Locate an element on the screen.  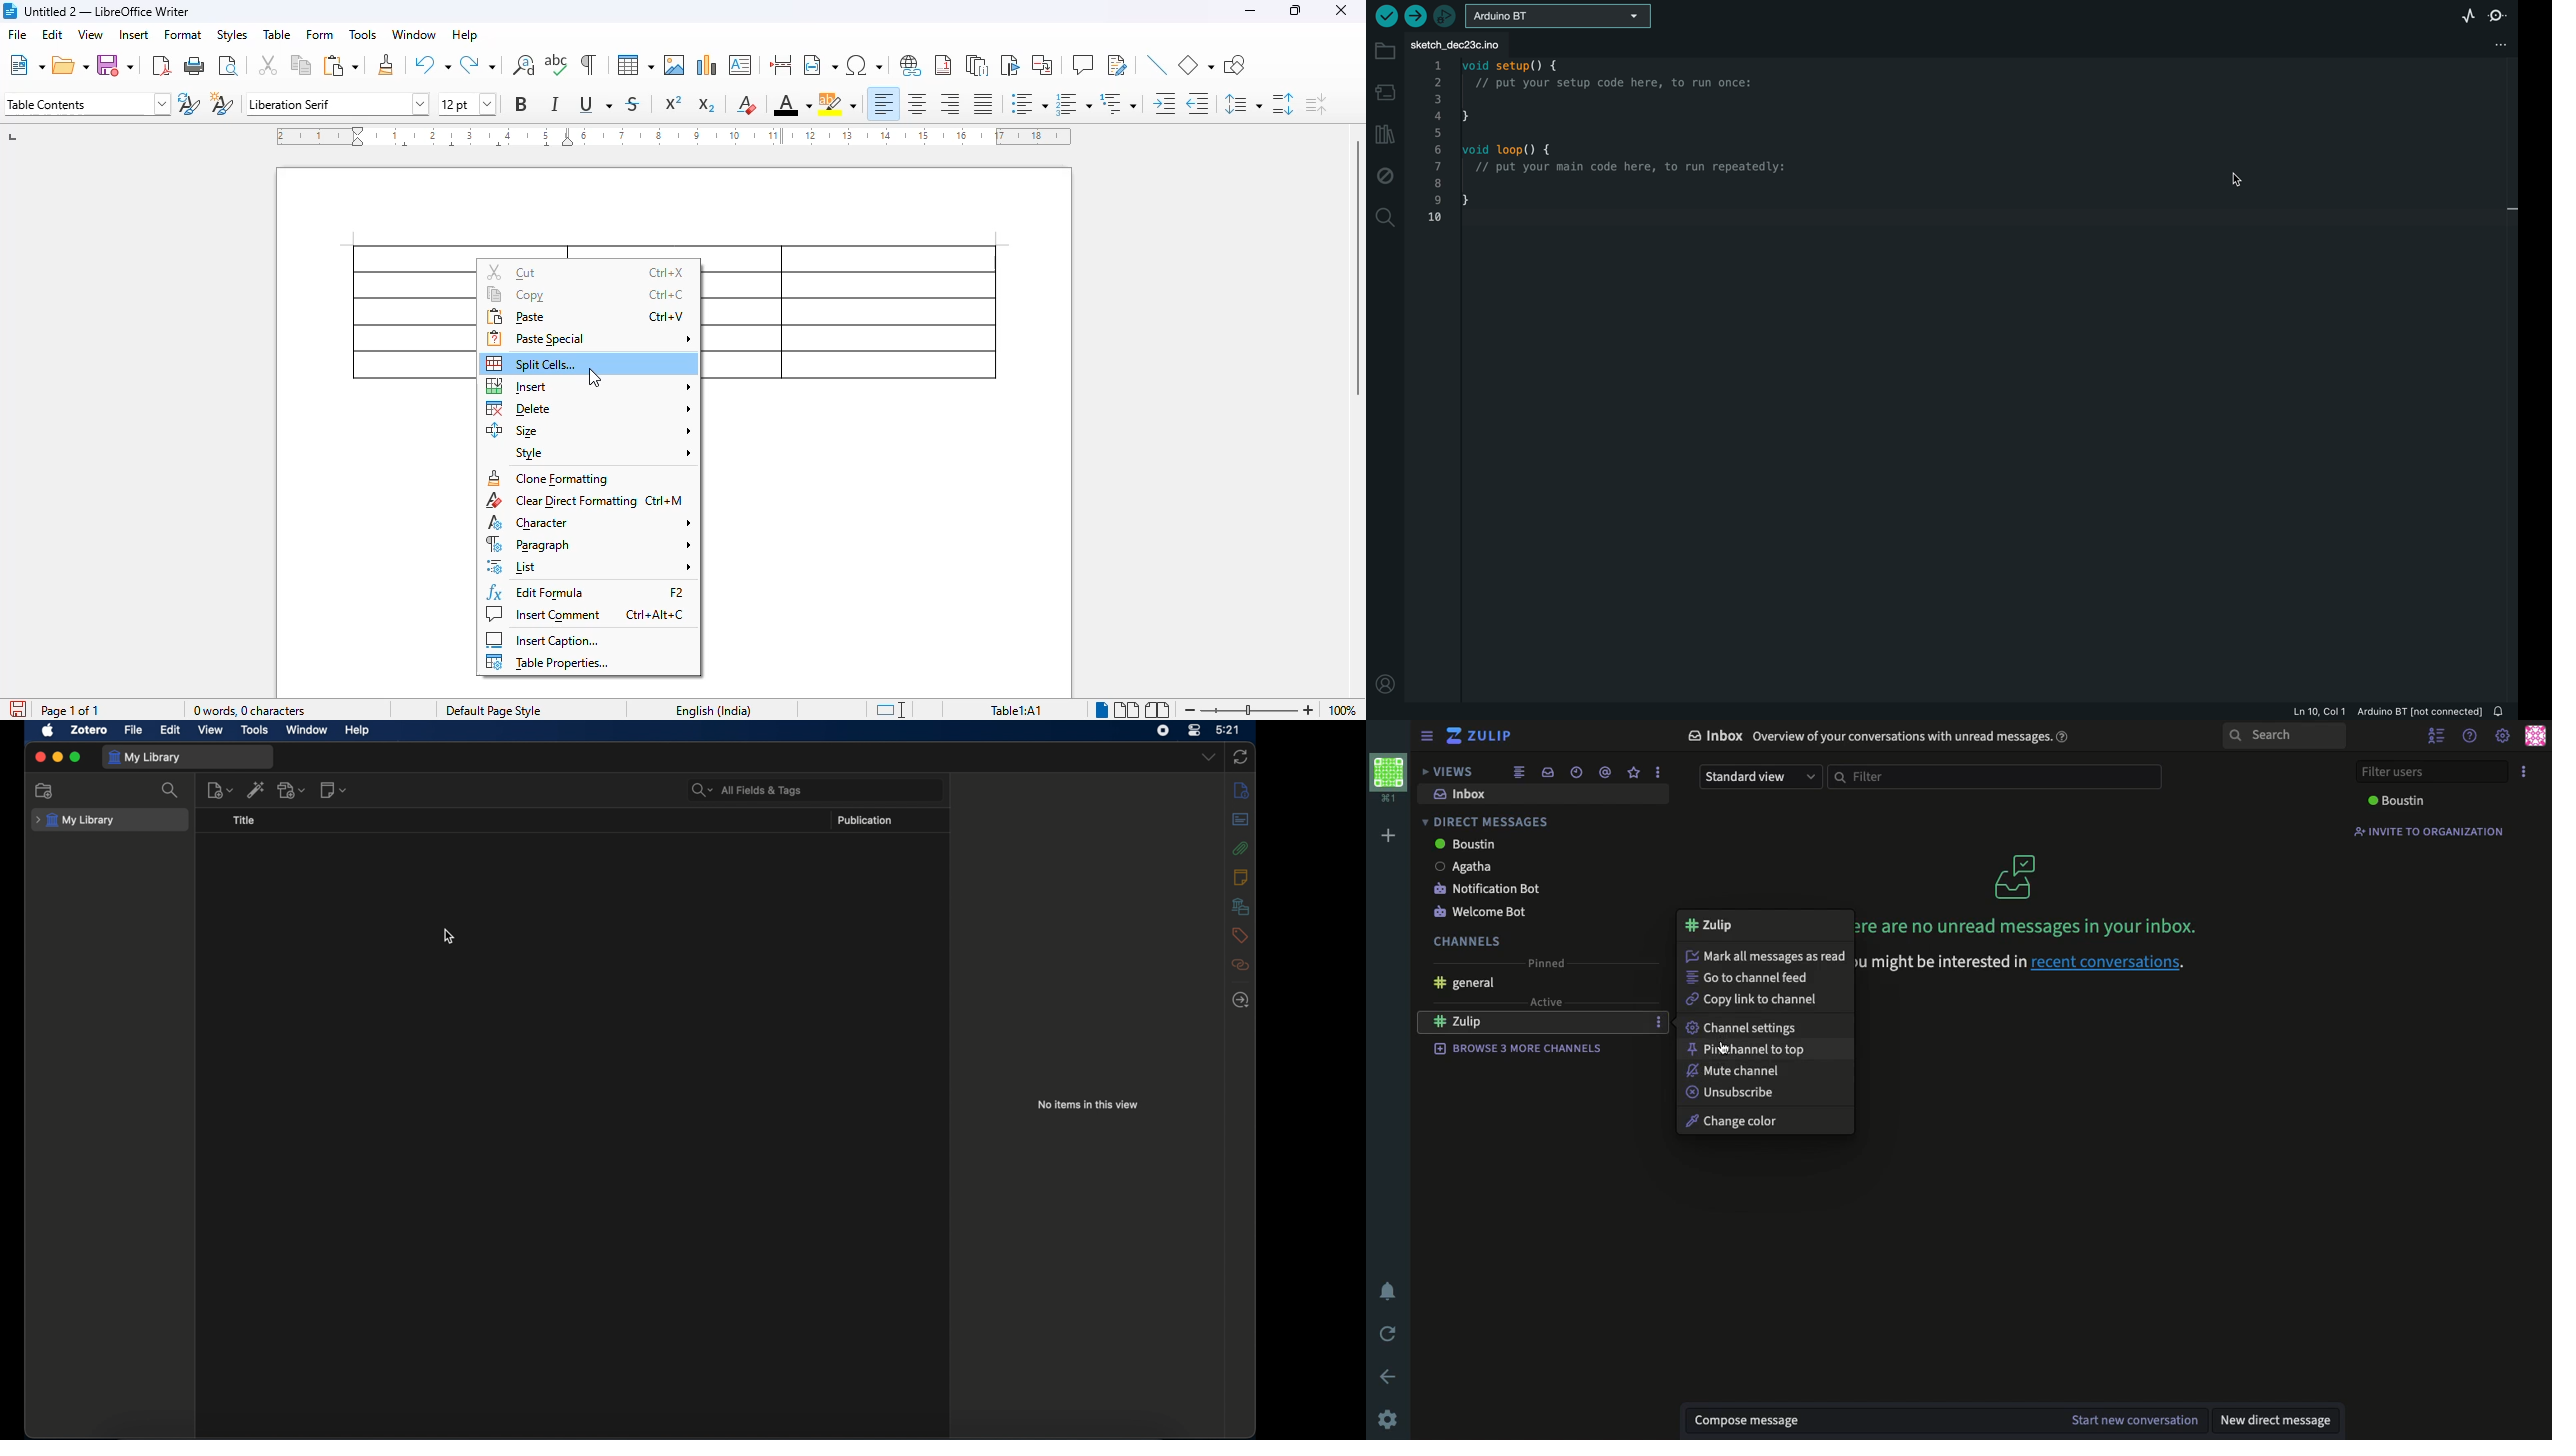
add item by identifier is located at coordinates (257, 789).